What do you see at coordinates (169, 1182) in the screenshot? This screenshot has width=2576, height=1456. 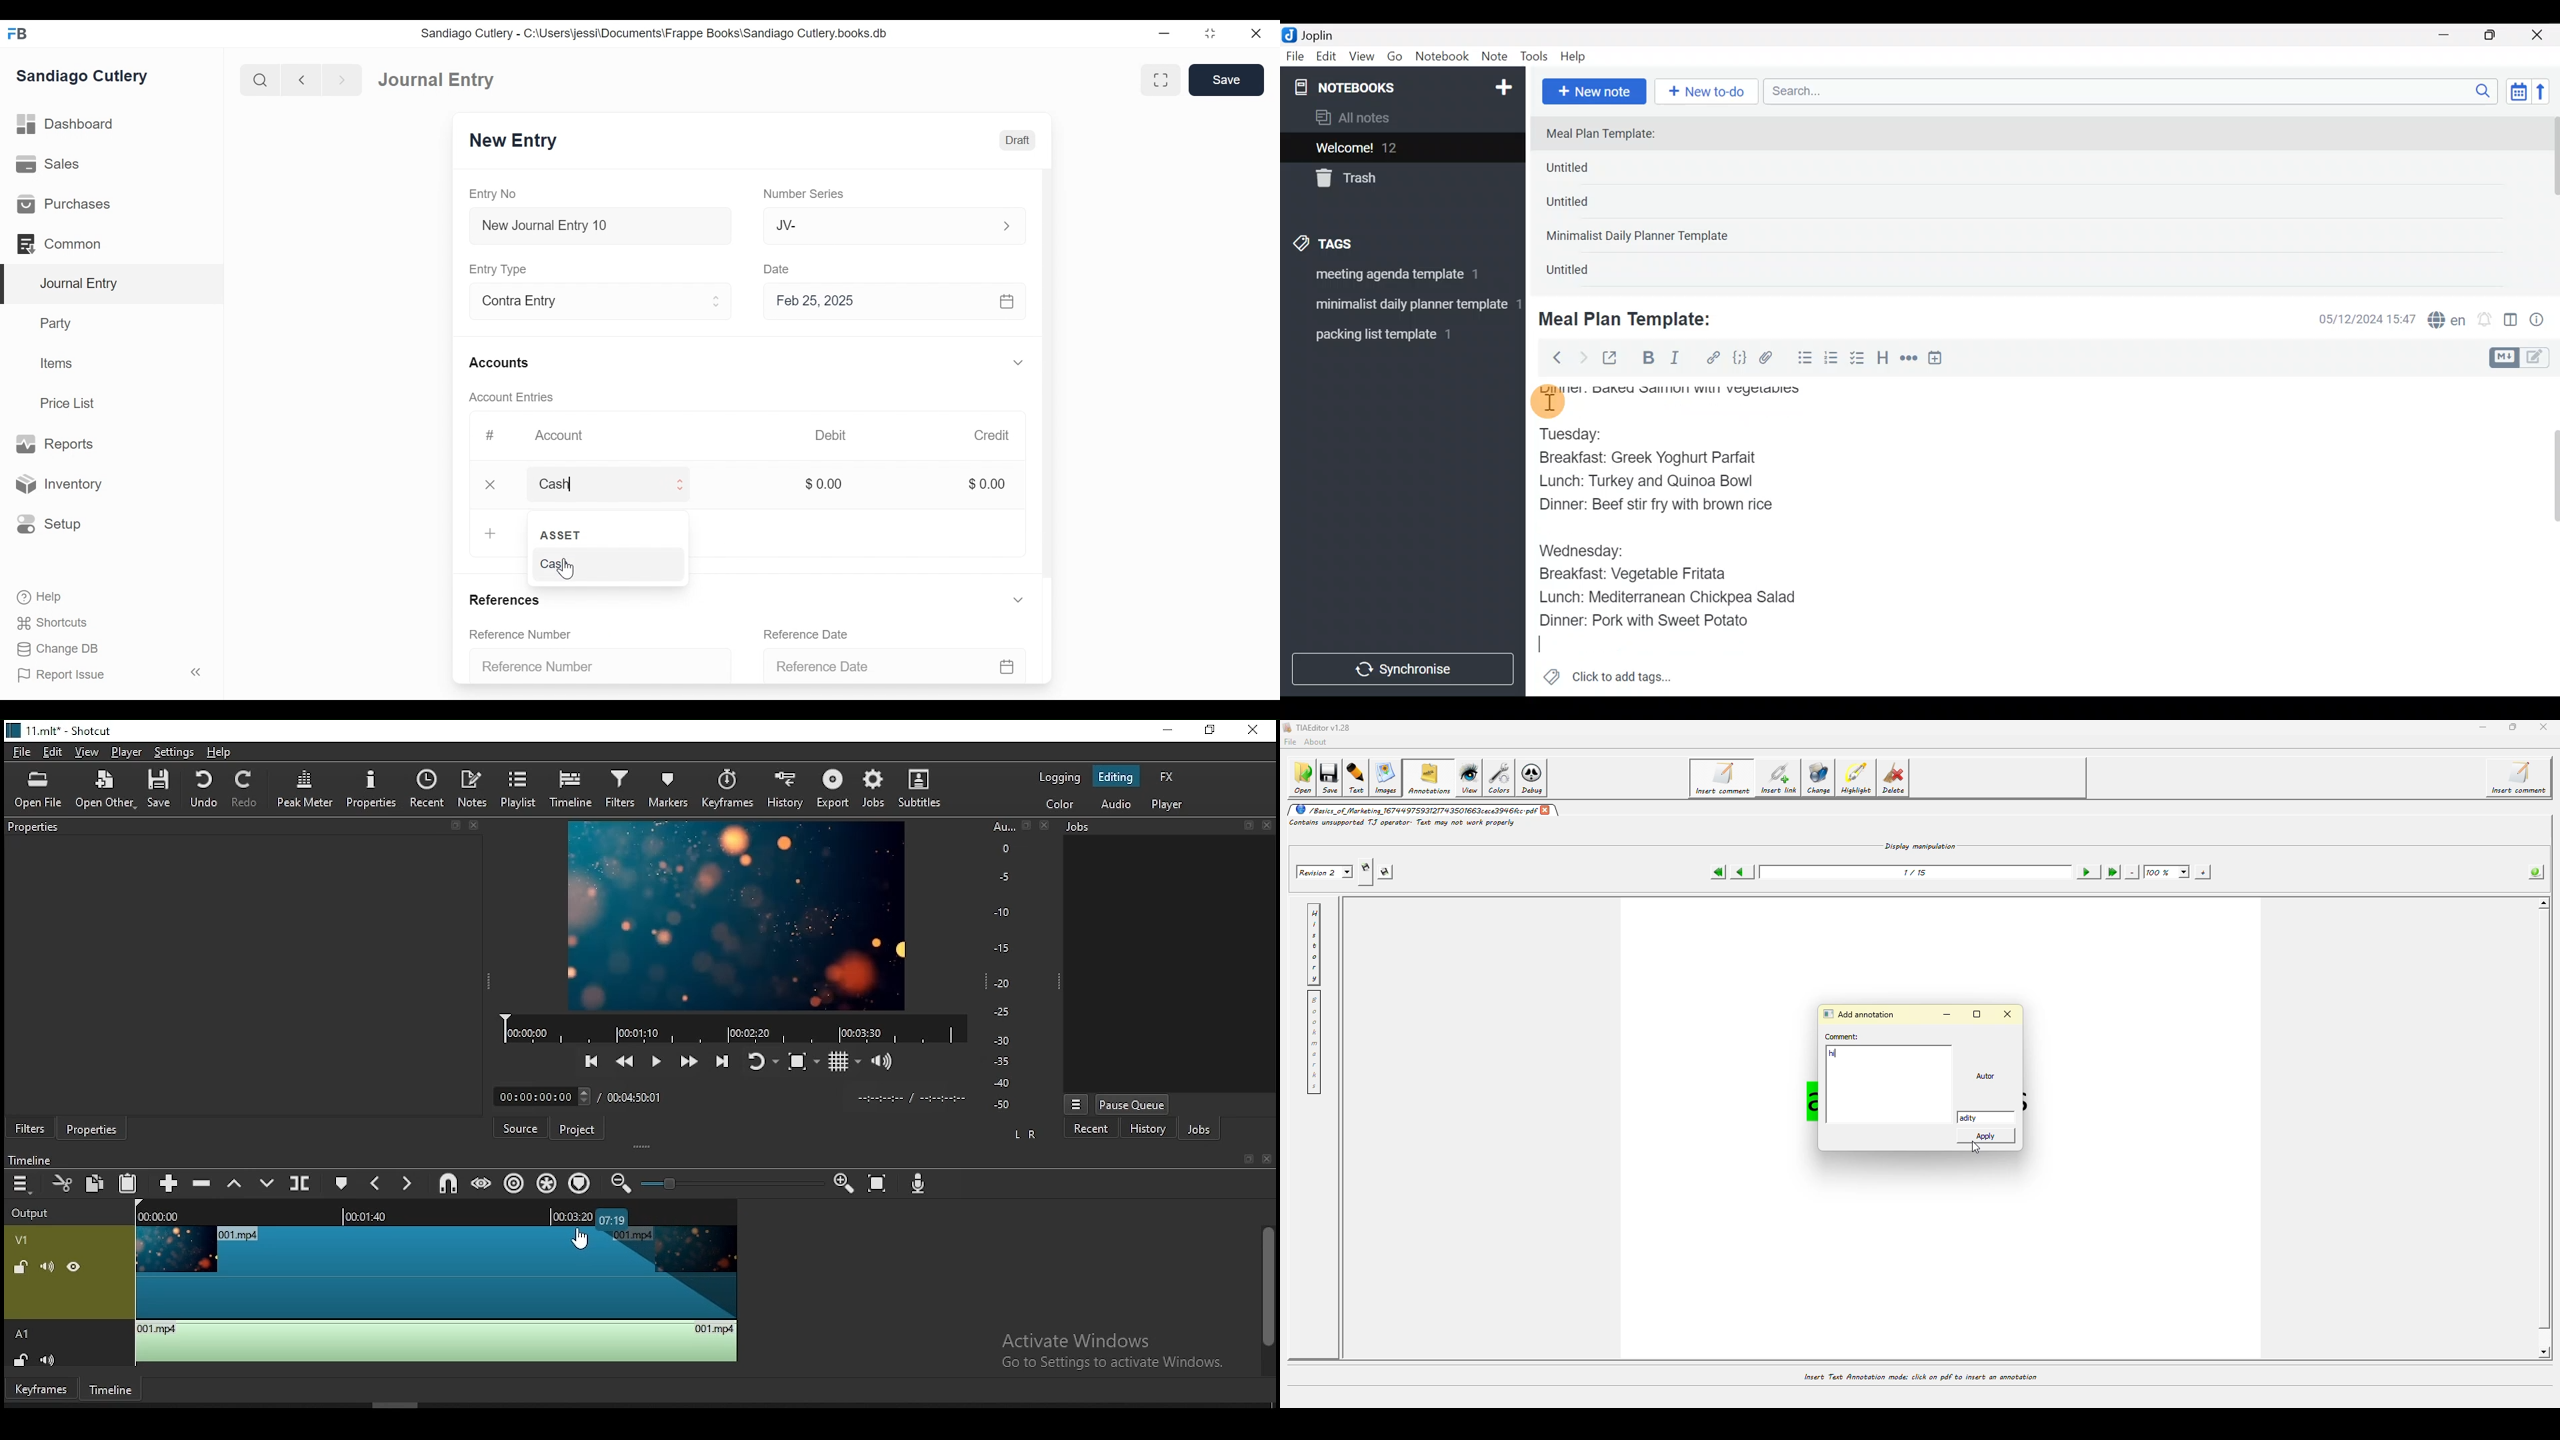 I see `append` at bounding box center [169, 1182].